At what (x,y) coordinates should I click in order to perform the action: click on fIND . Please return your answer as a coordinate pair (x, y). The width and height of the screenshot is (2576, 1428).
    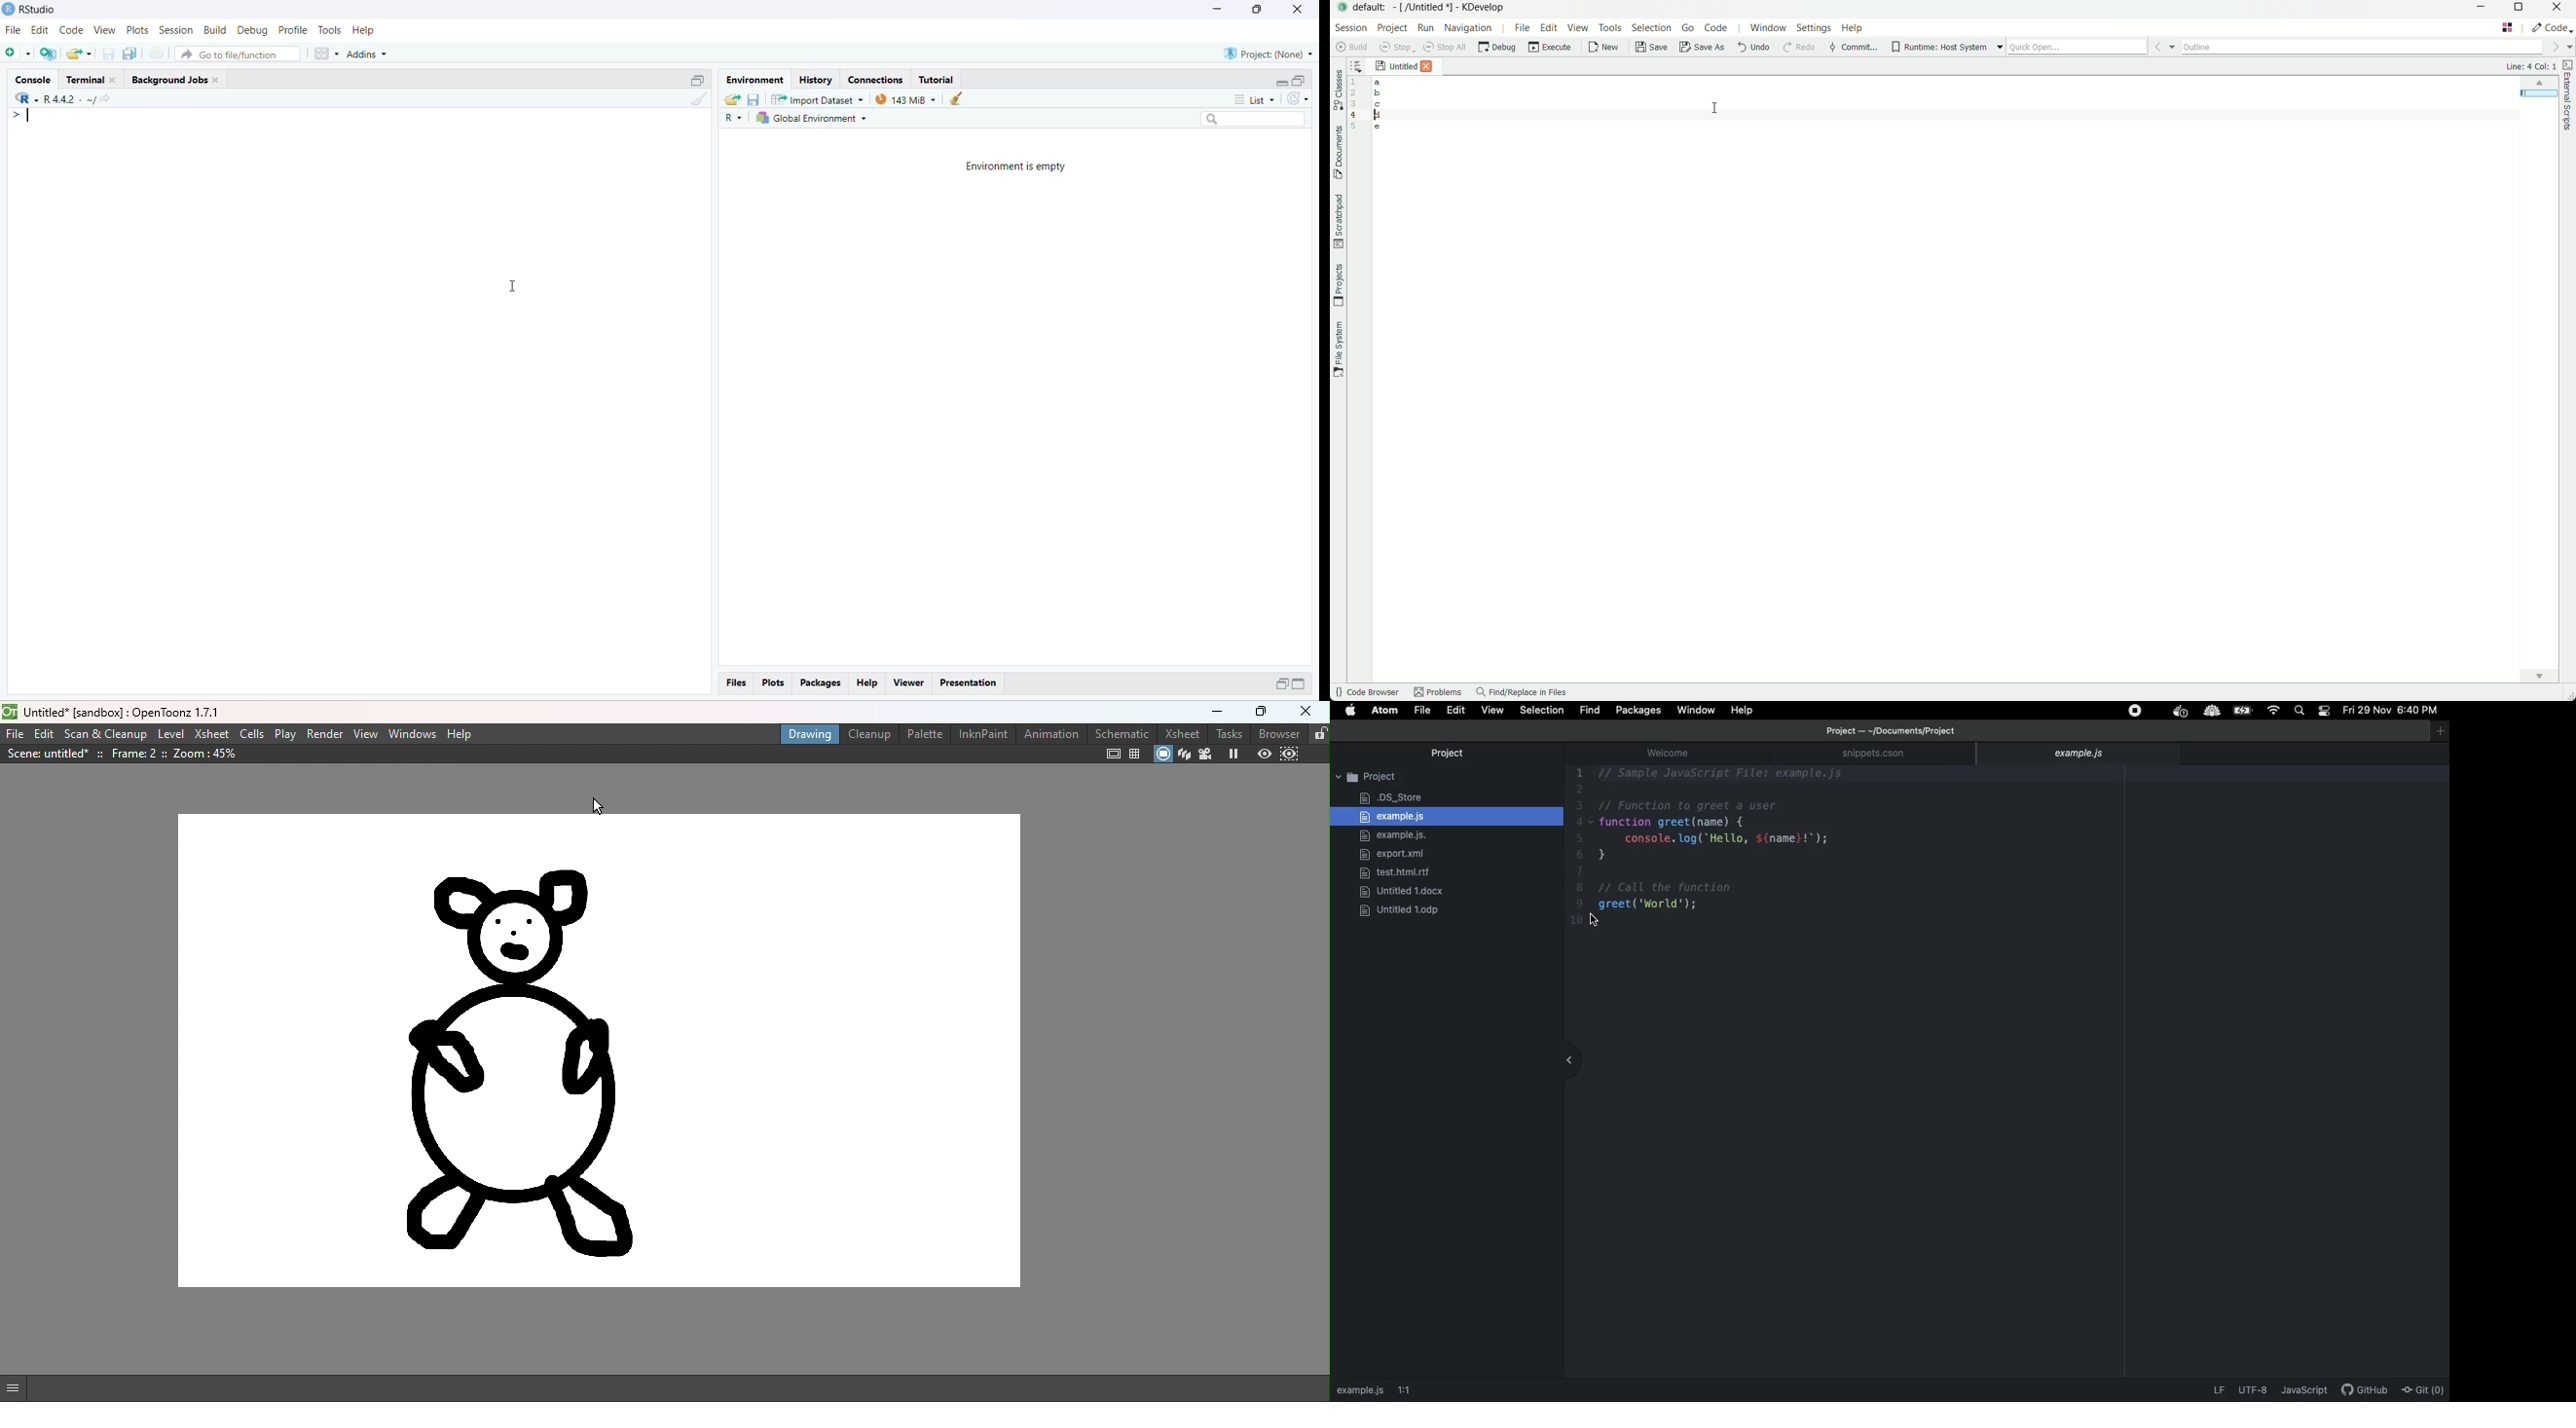
    Looking at the image, I should click on (1589, 710).